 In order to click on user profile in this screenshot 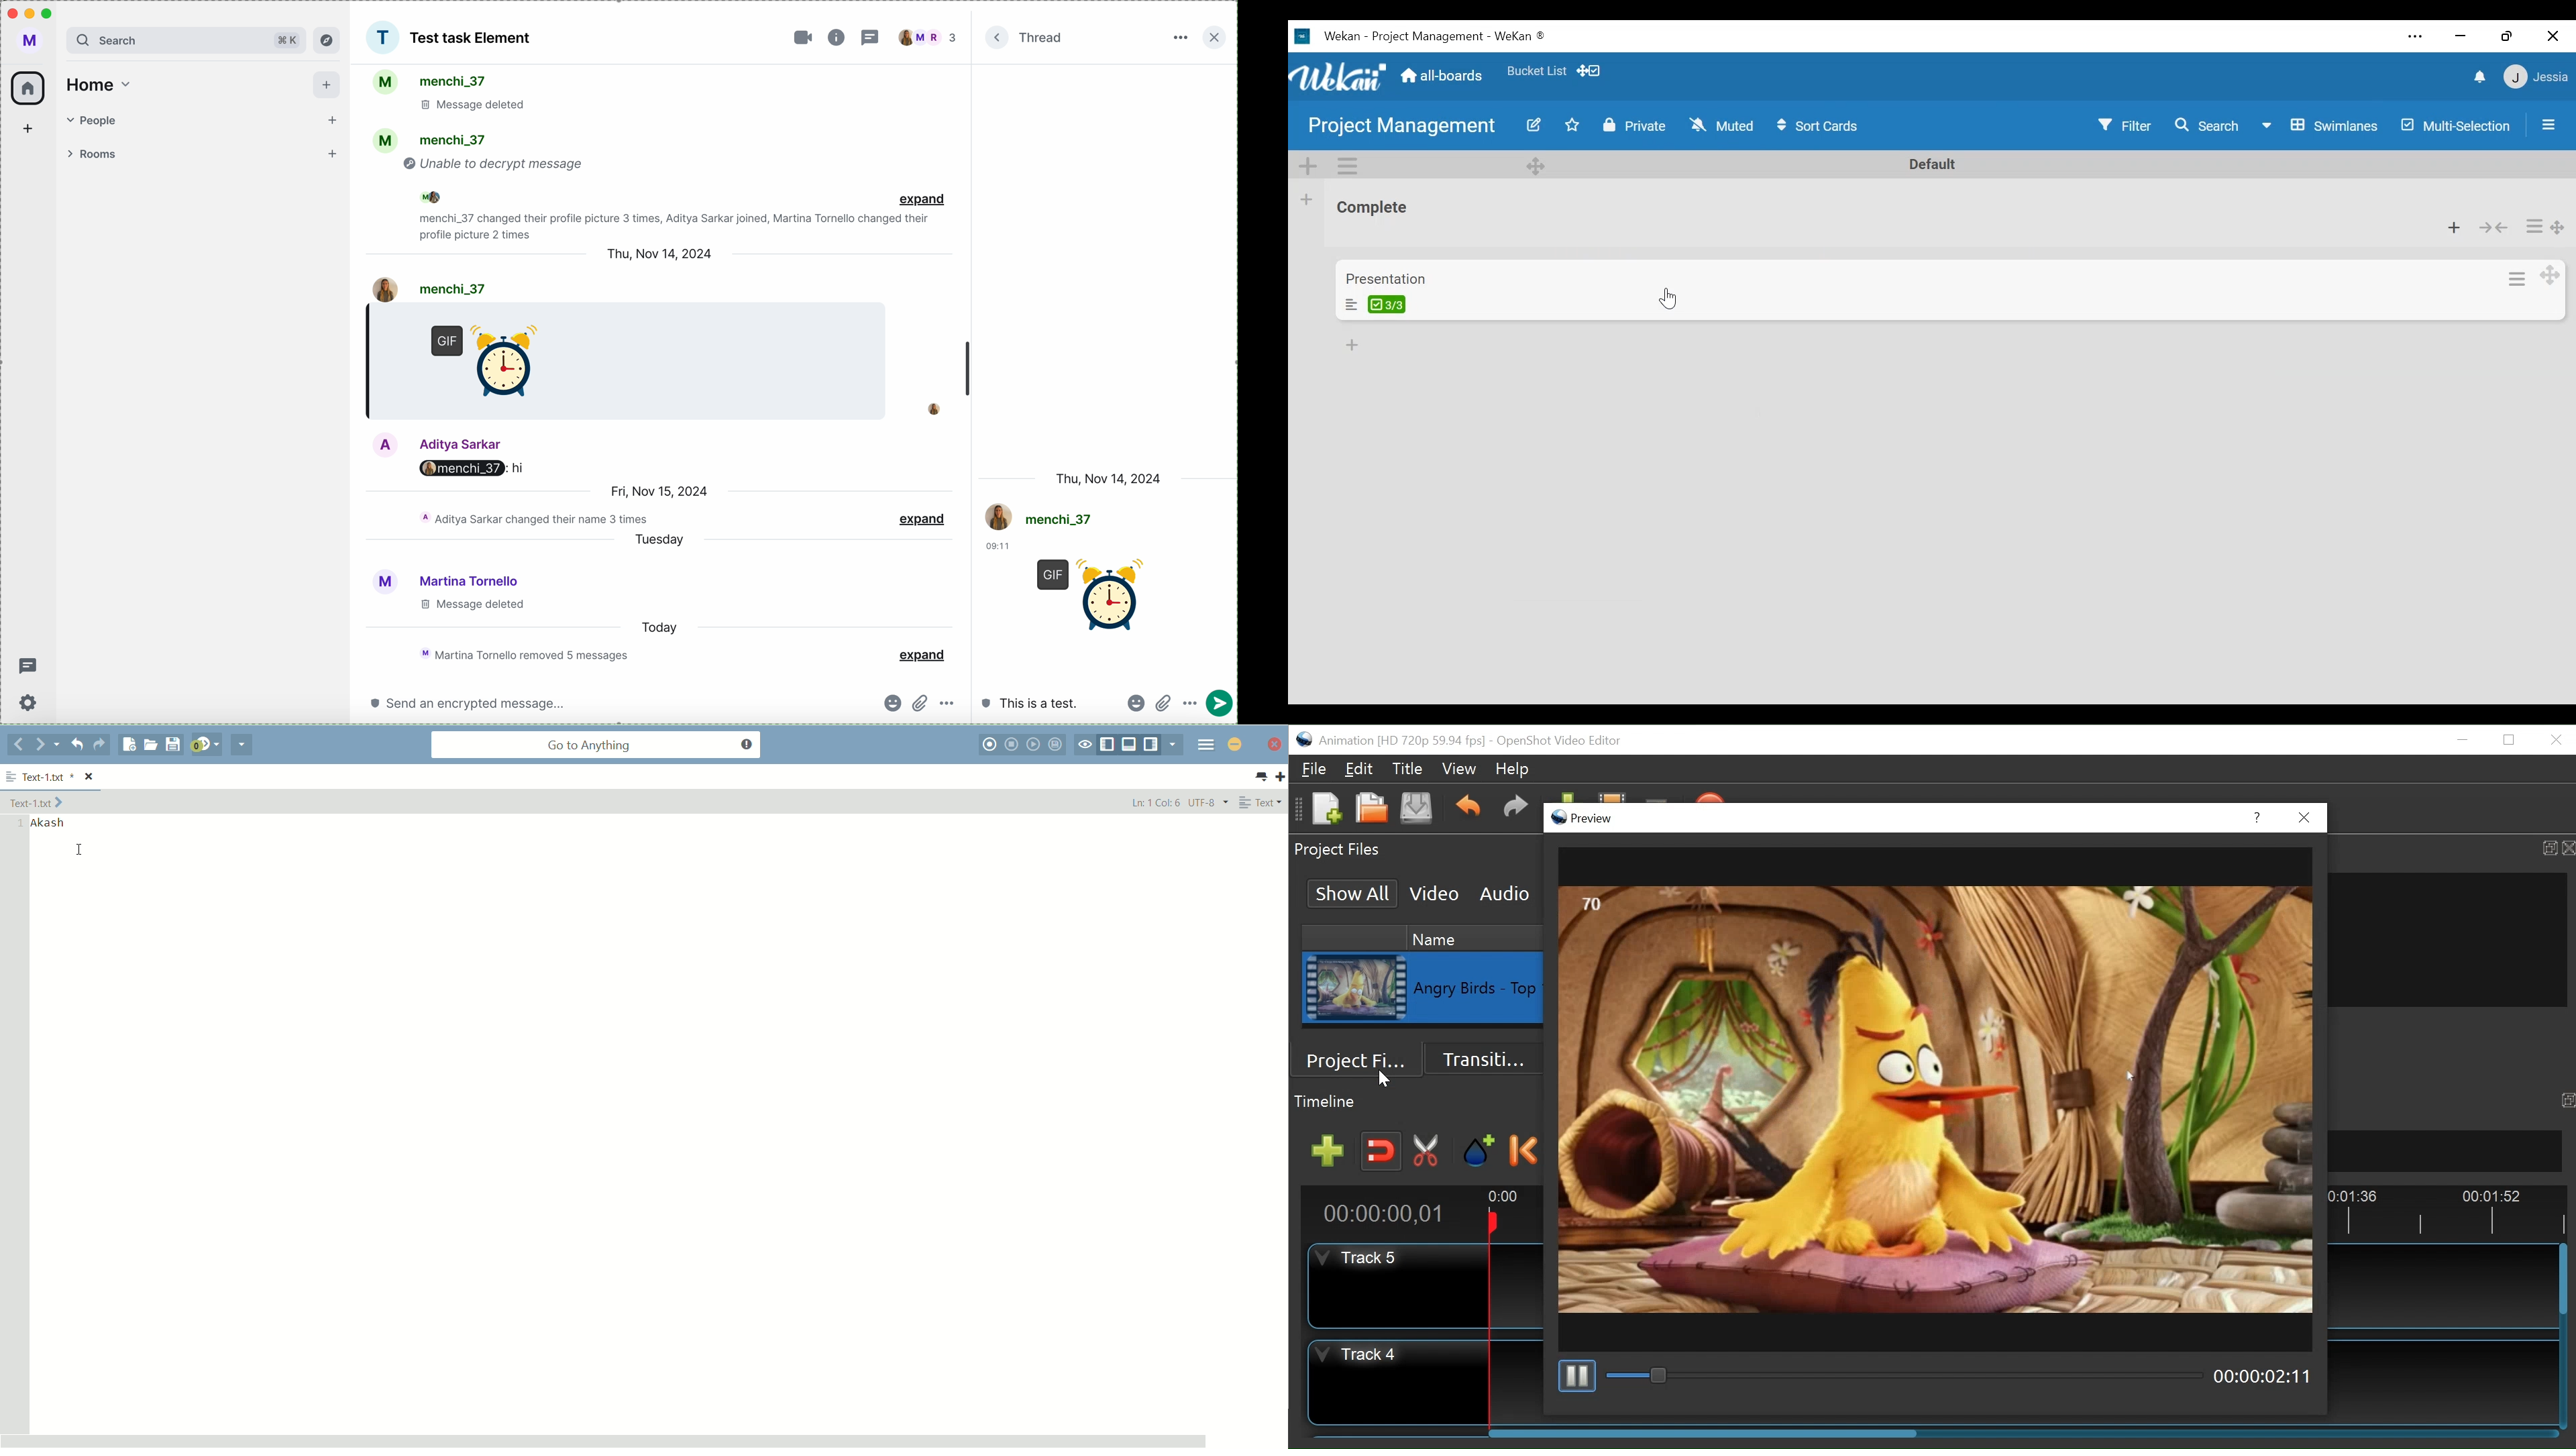, I will do `click(32, 42)`.